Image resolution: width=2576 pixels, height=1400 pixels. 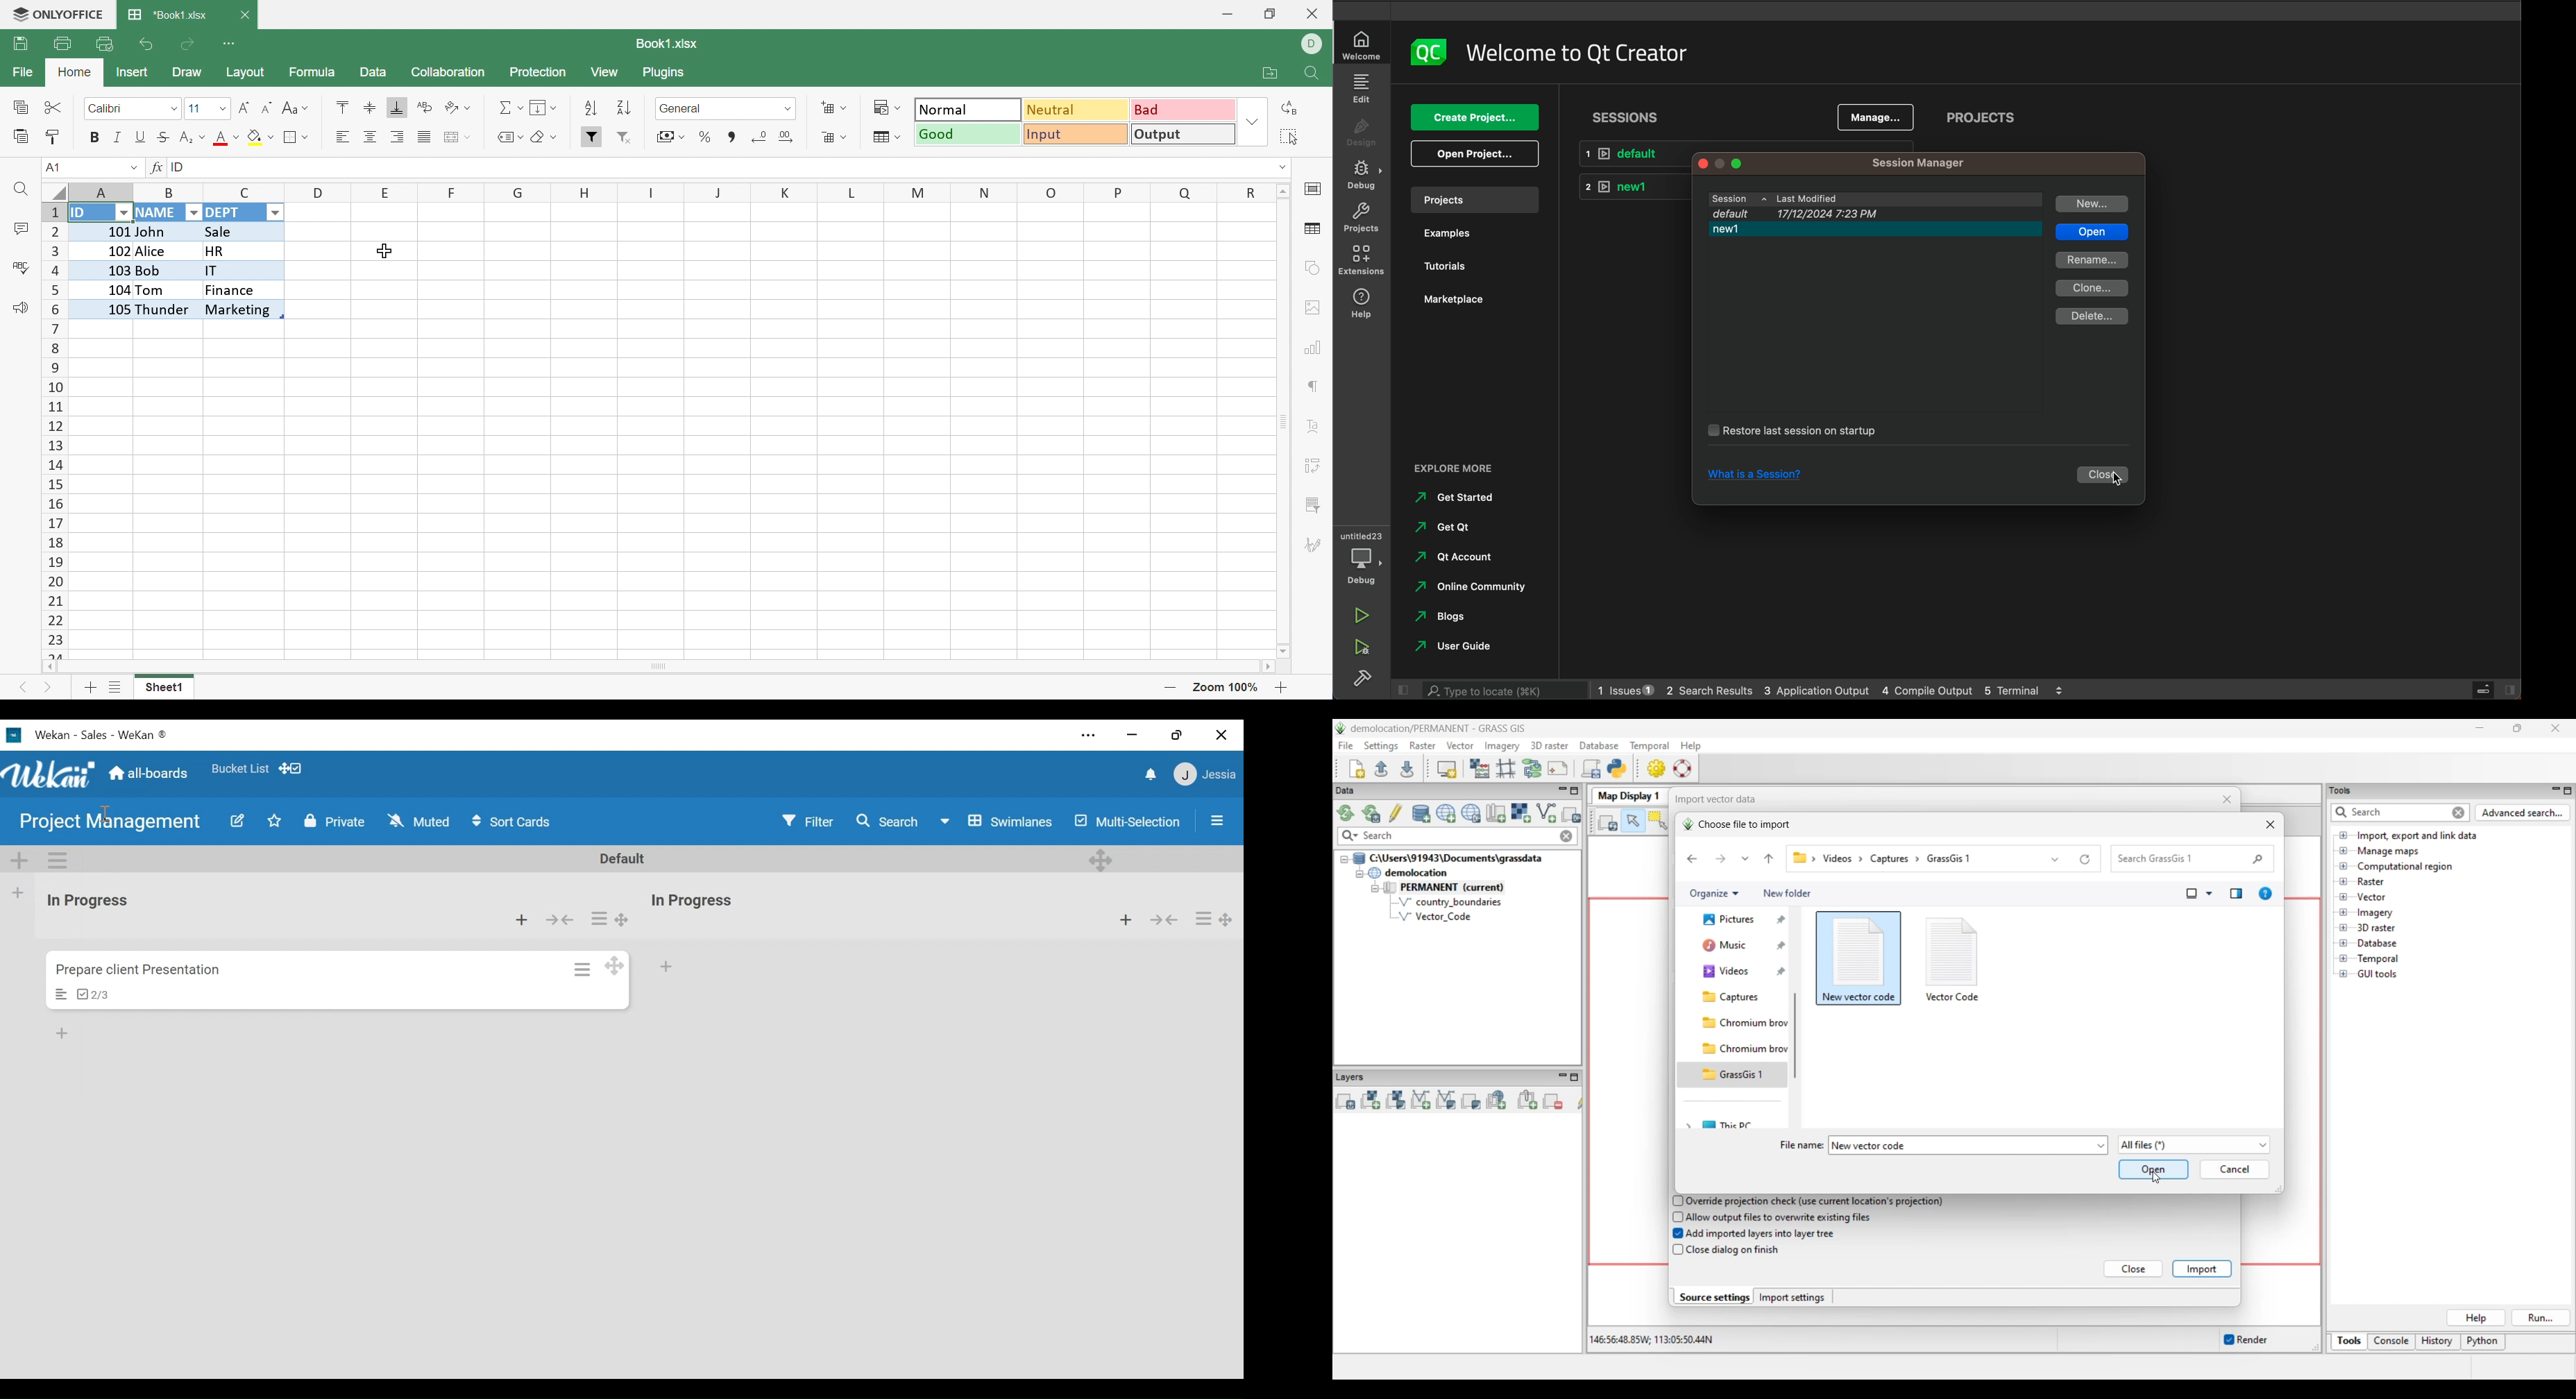 I want to click on HR, so click(x=241, y=251).